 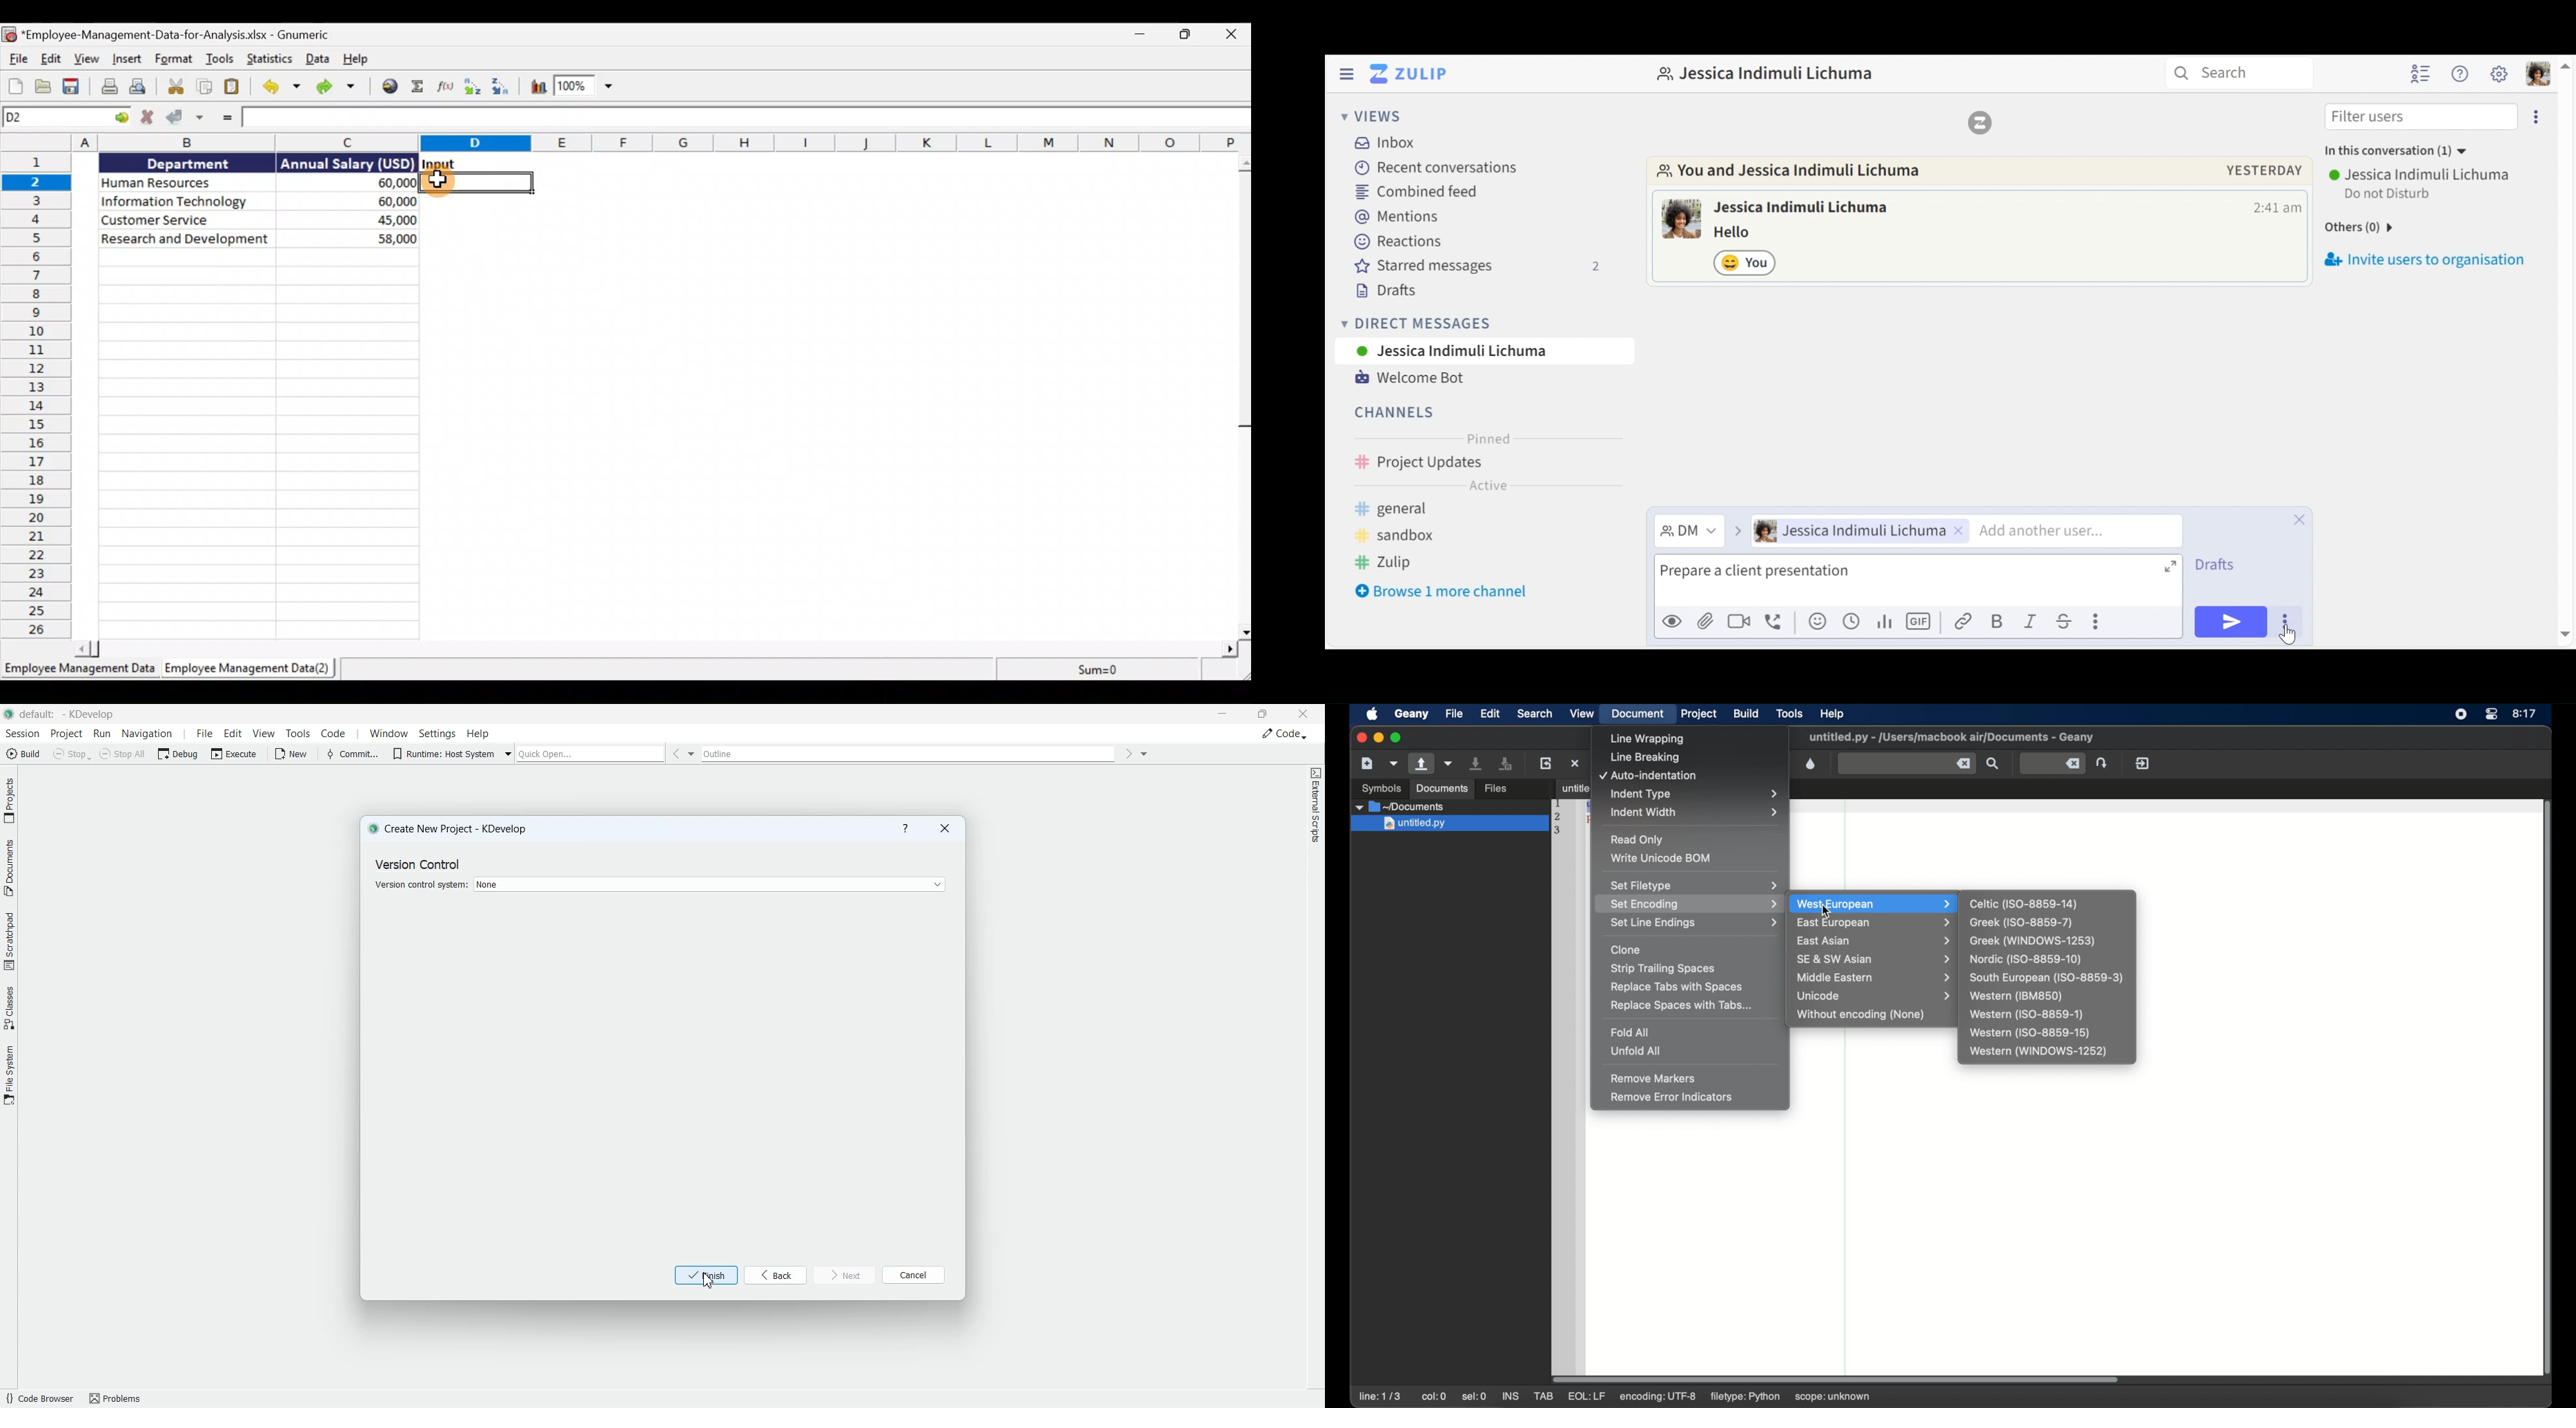 What do you see at coordinates (1474, 1398) in the screenshot?
I see `sel:0` at bounding box center [1474, 1398].